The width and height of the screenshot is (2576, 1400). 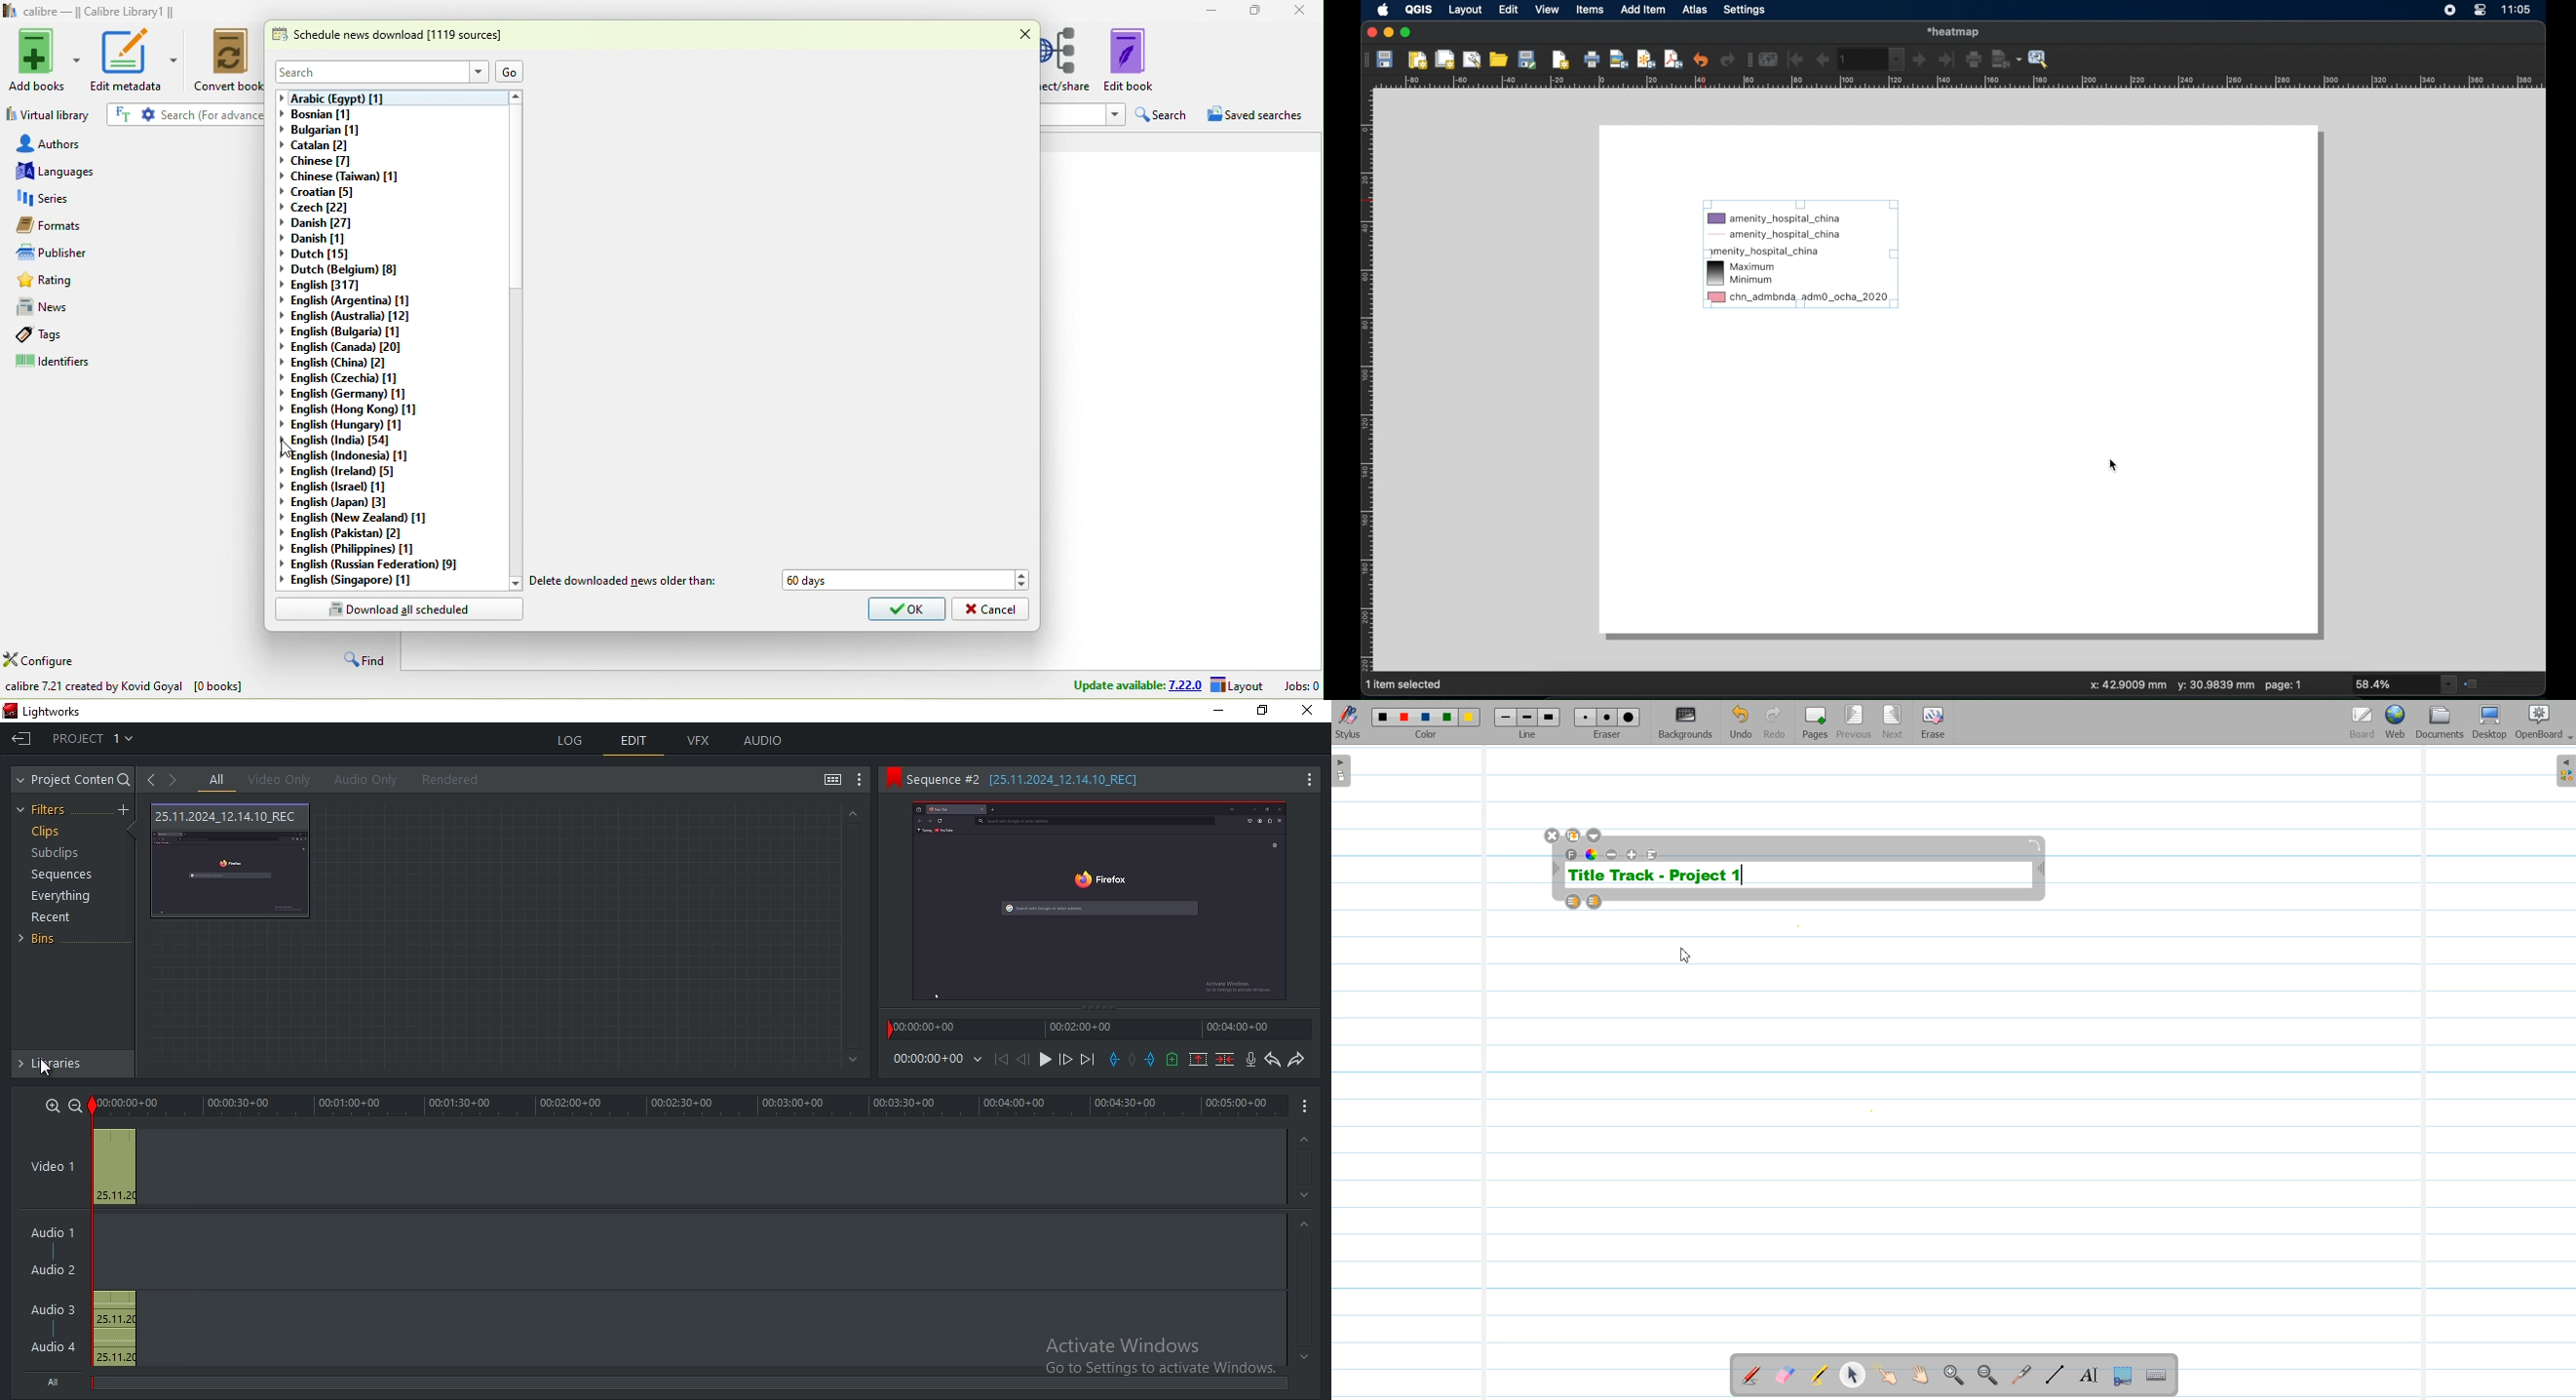 I want to click on items, so click(x=1590, y=11).